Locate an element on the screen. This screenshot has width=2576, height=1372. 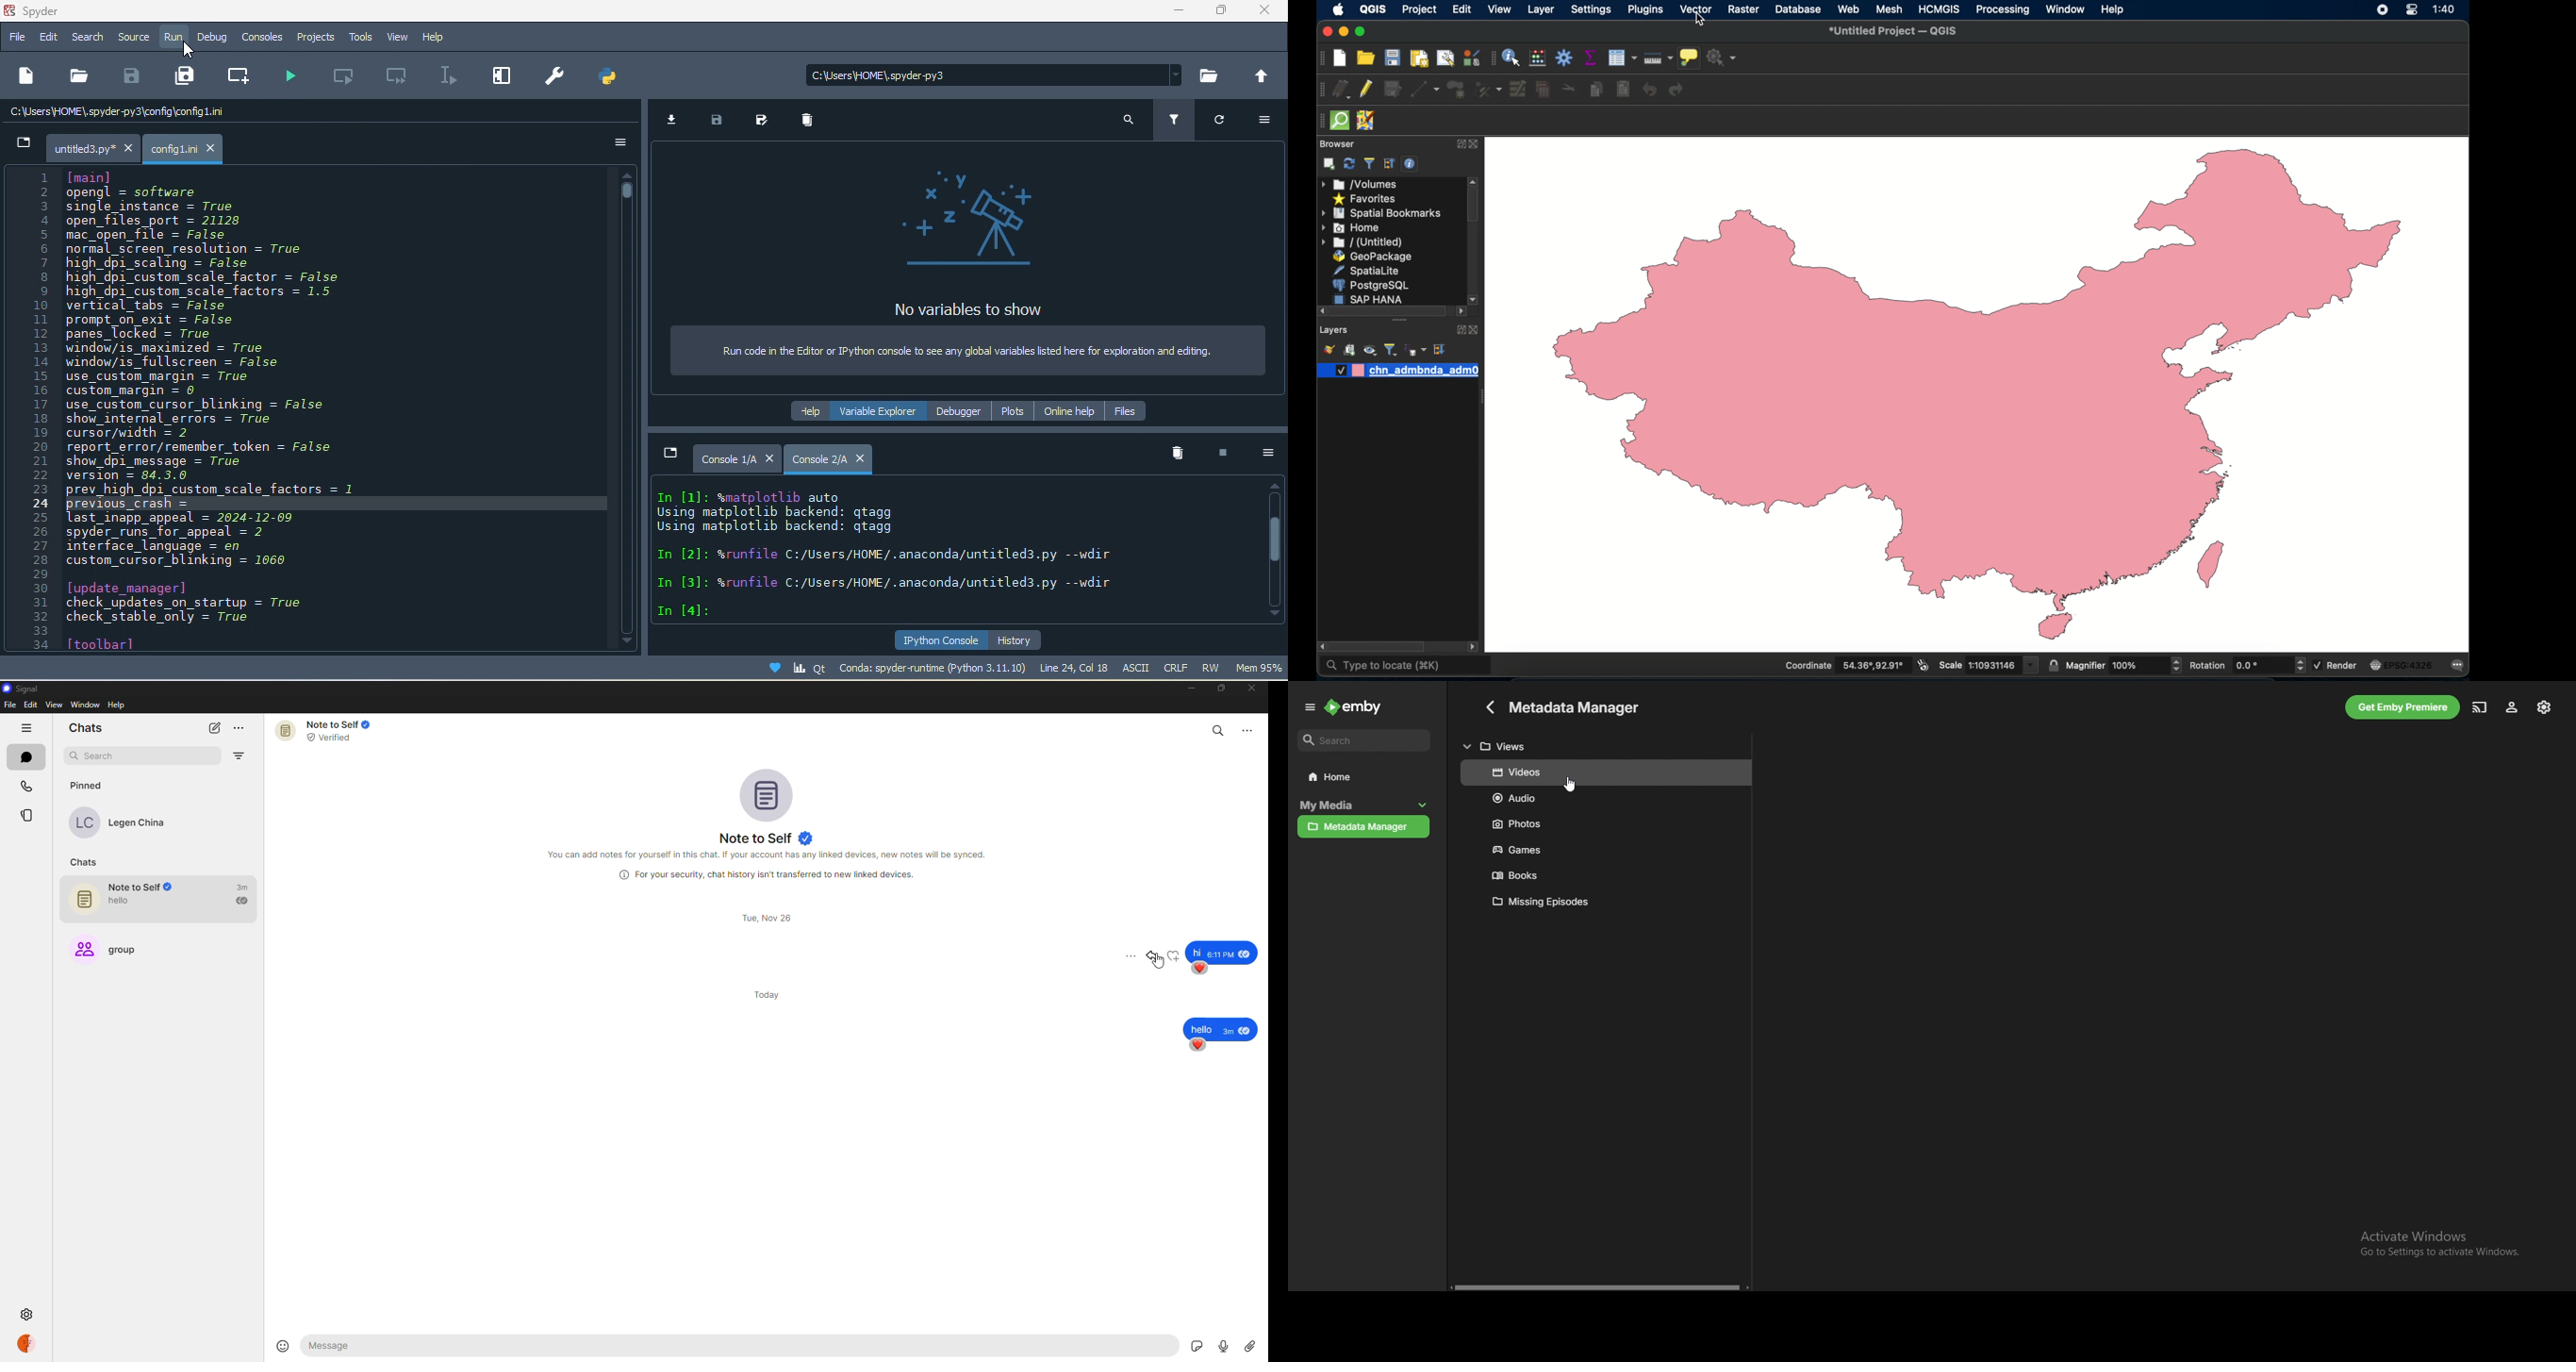
chats is located at coordinates (87, 727).